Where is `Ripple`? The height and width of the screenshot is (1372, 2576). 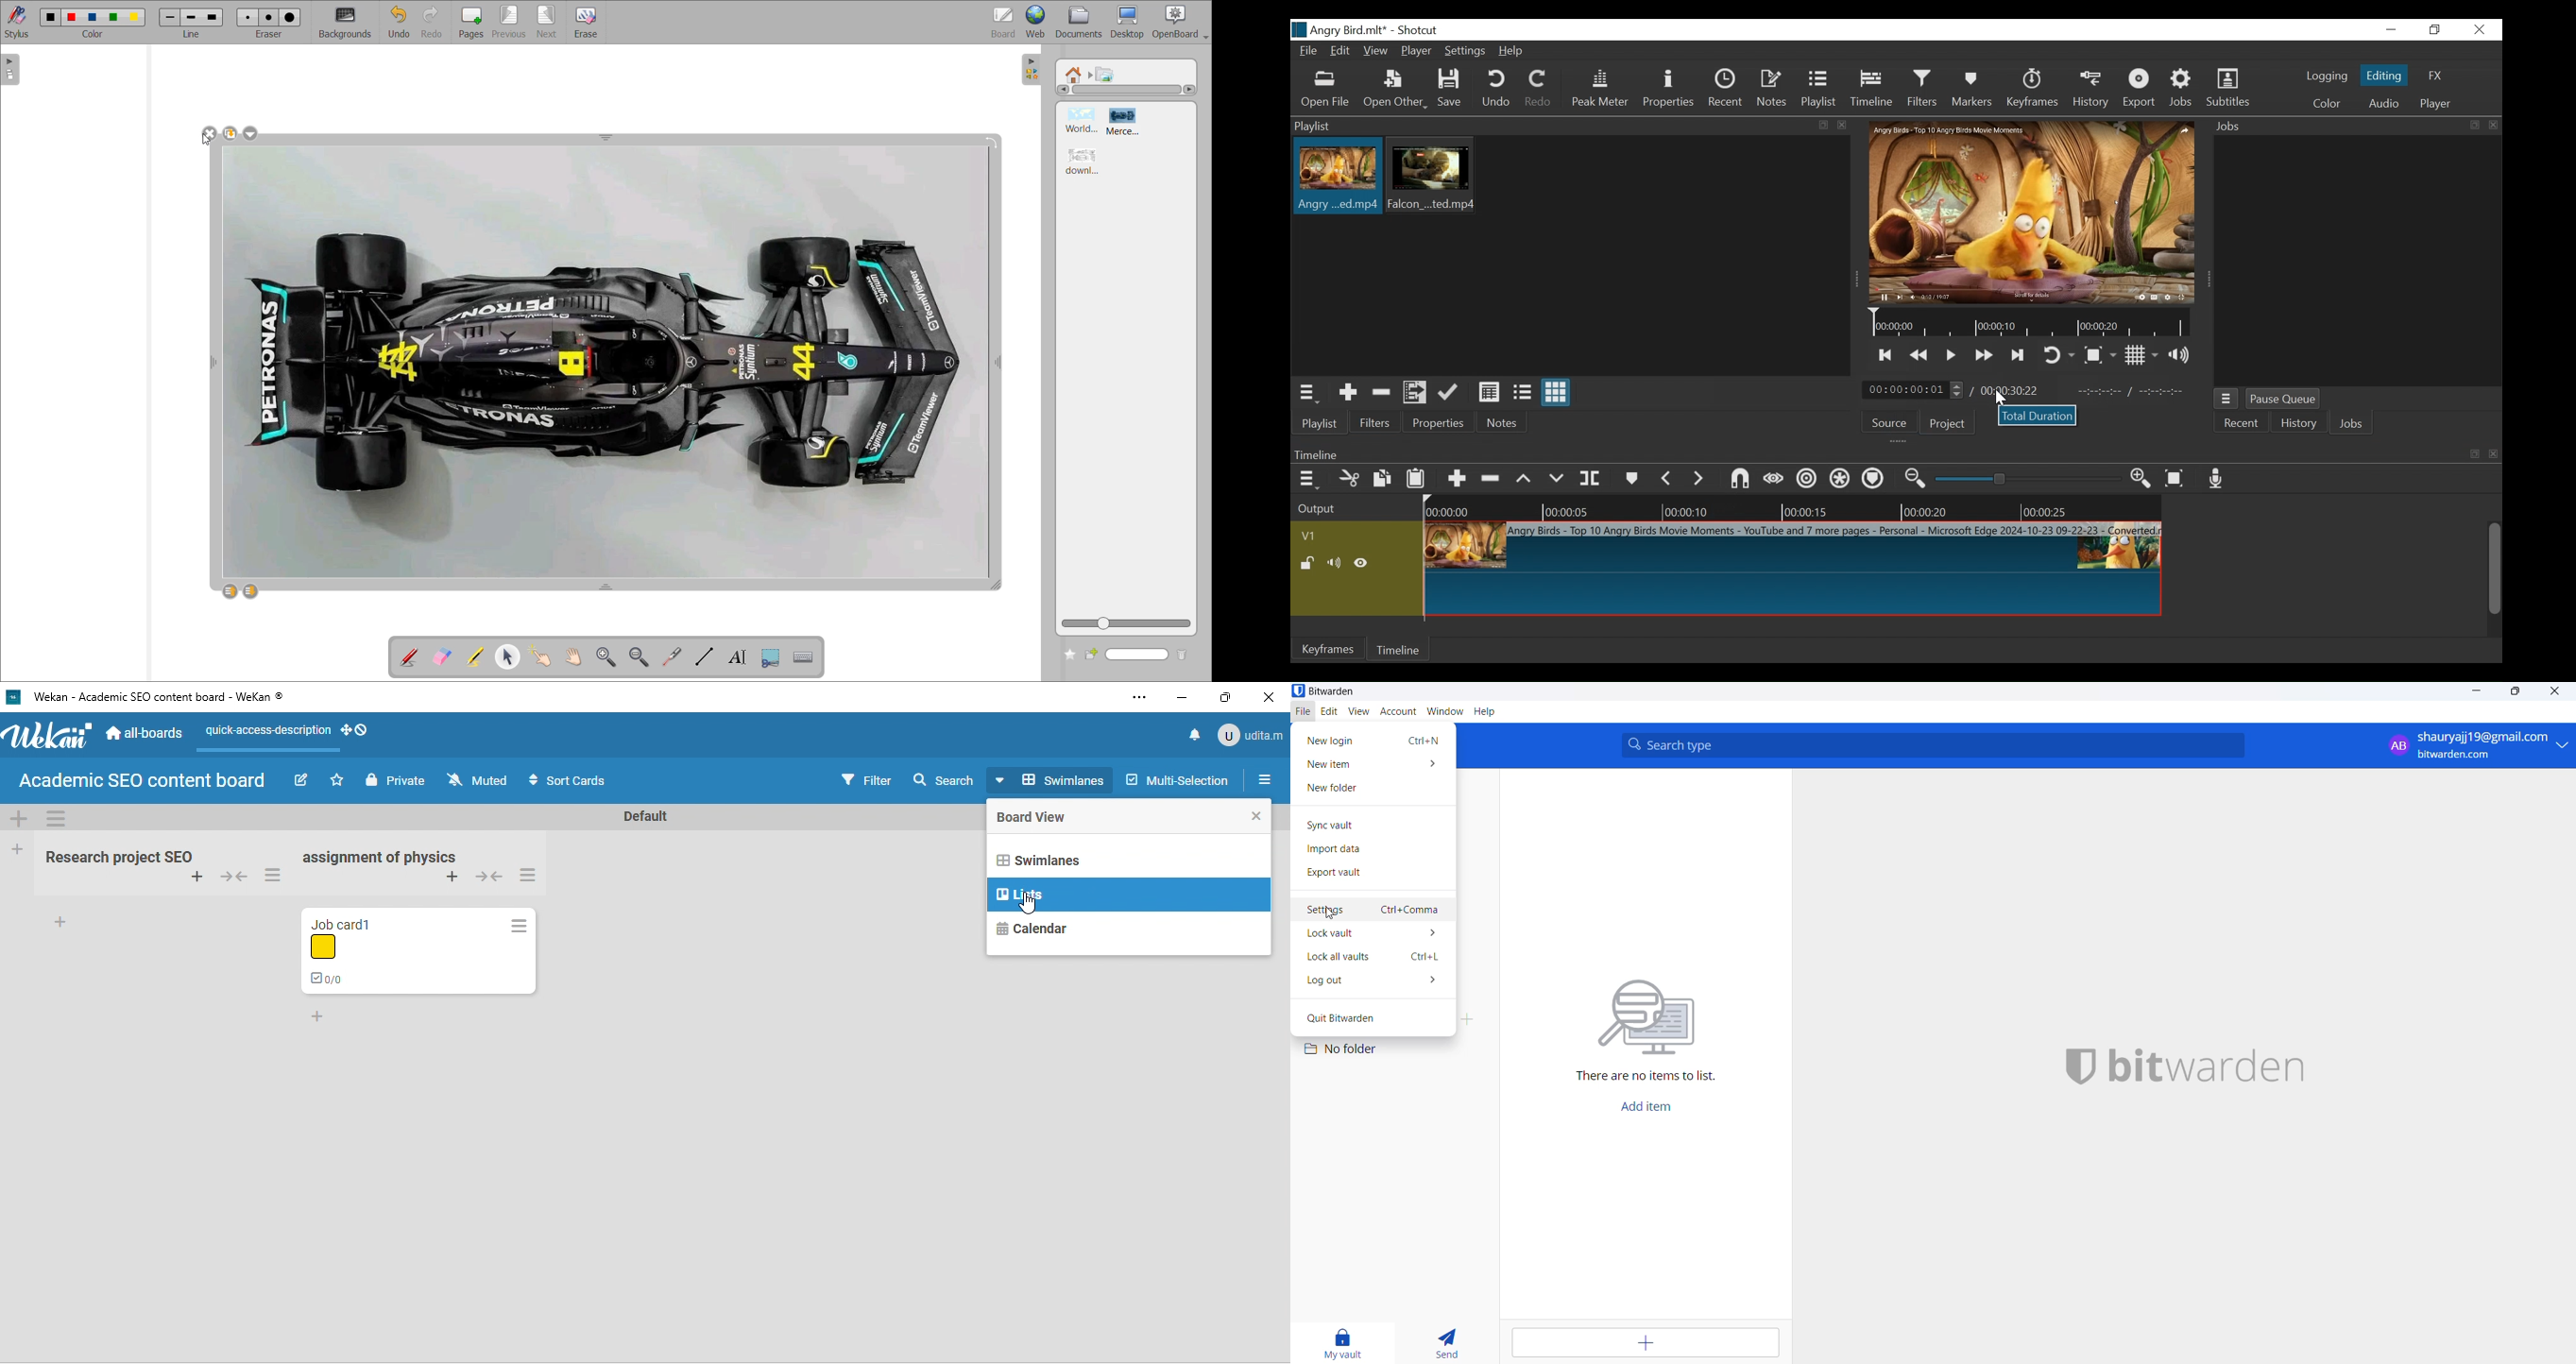 Ripple is located at coordinates (1807, 479).